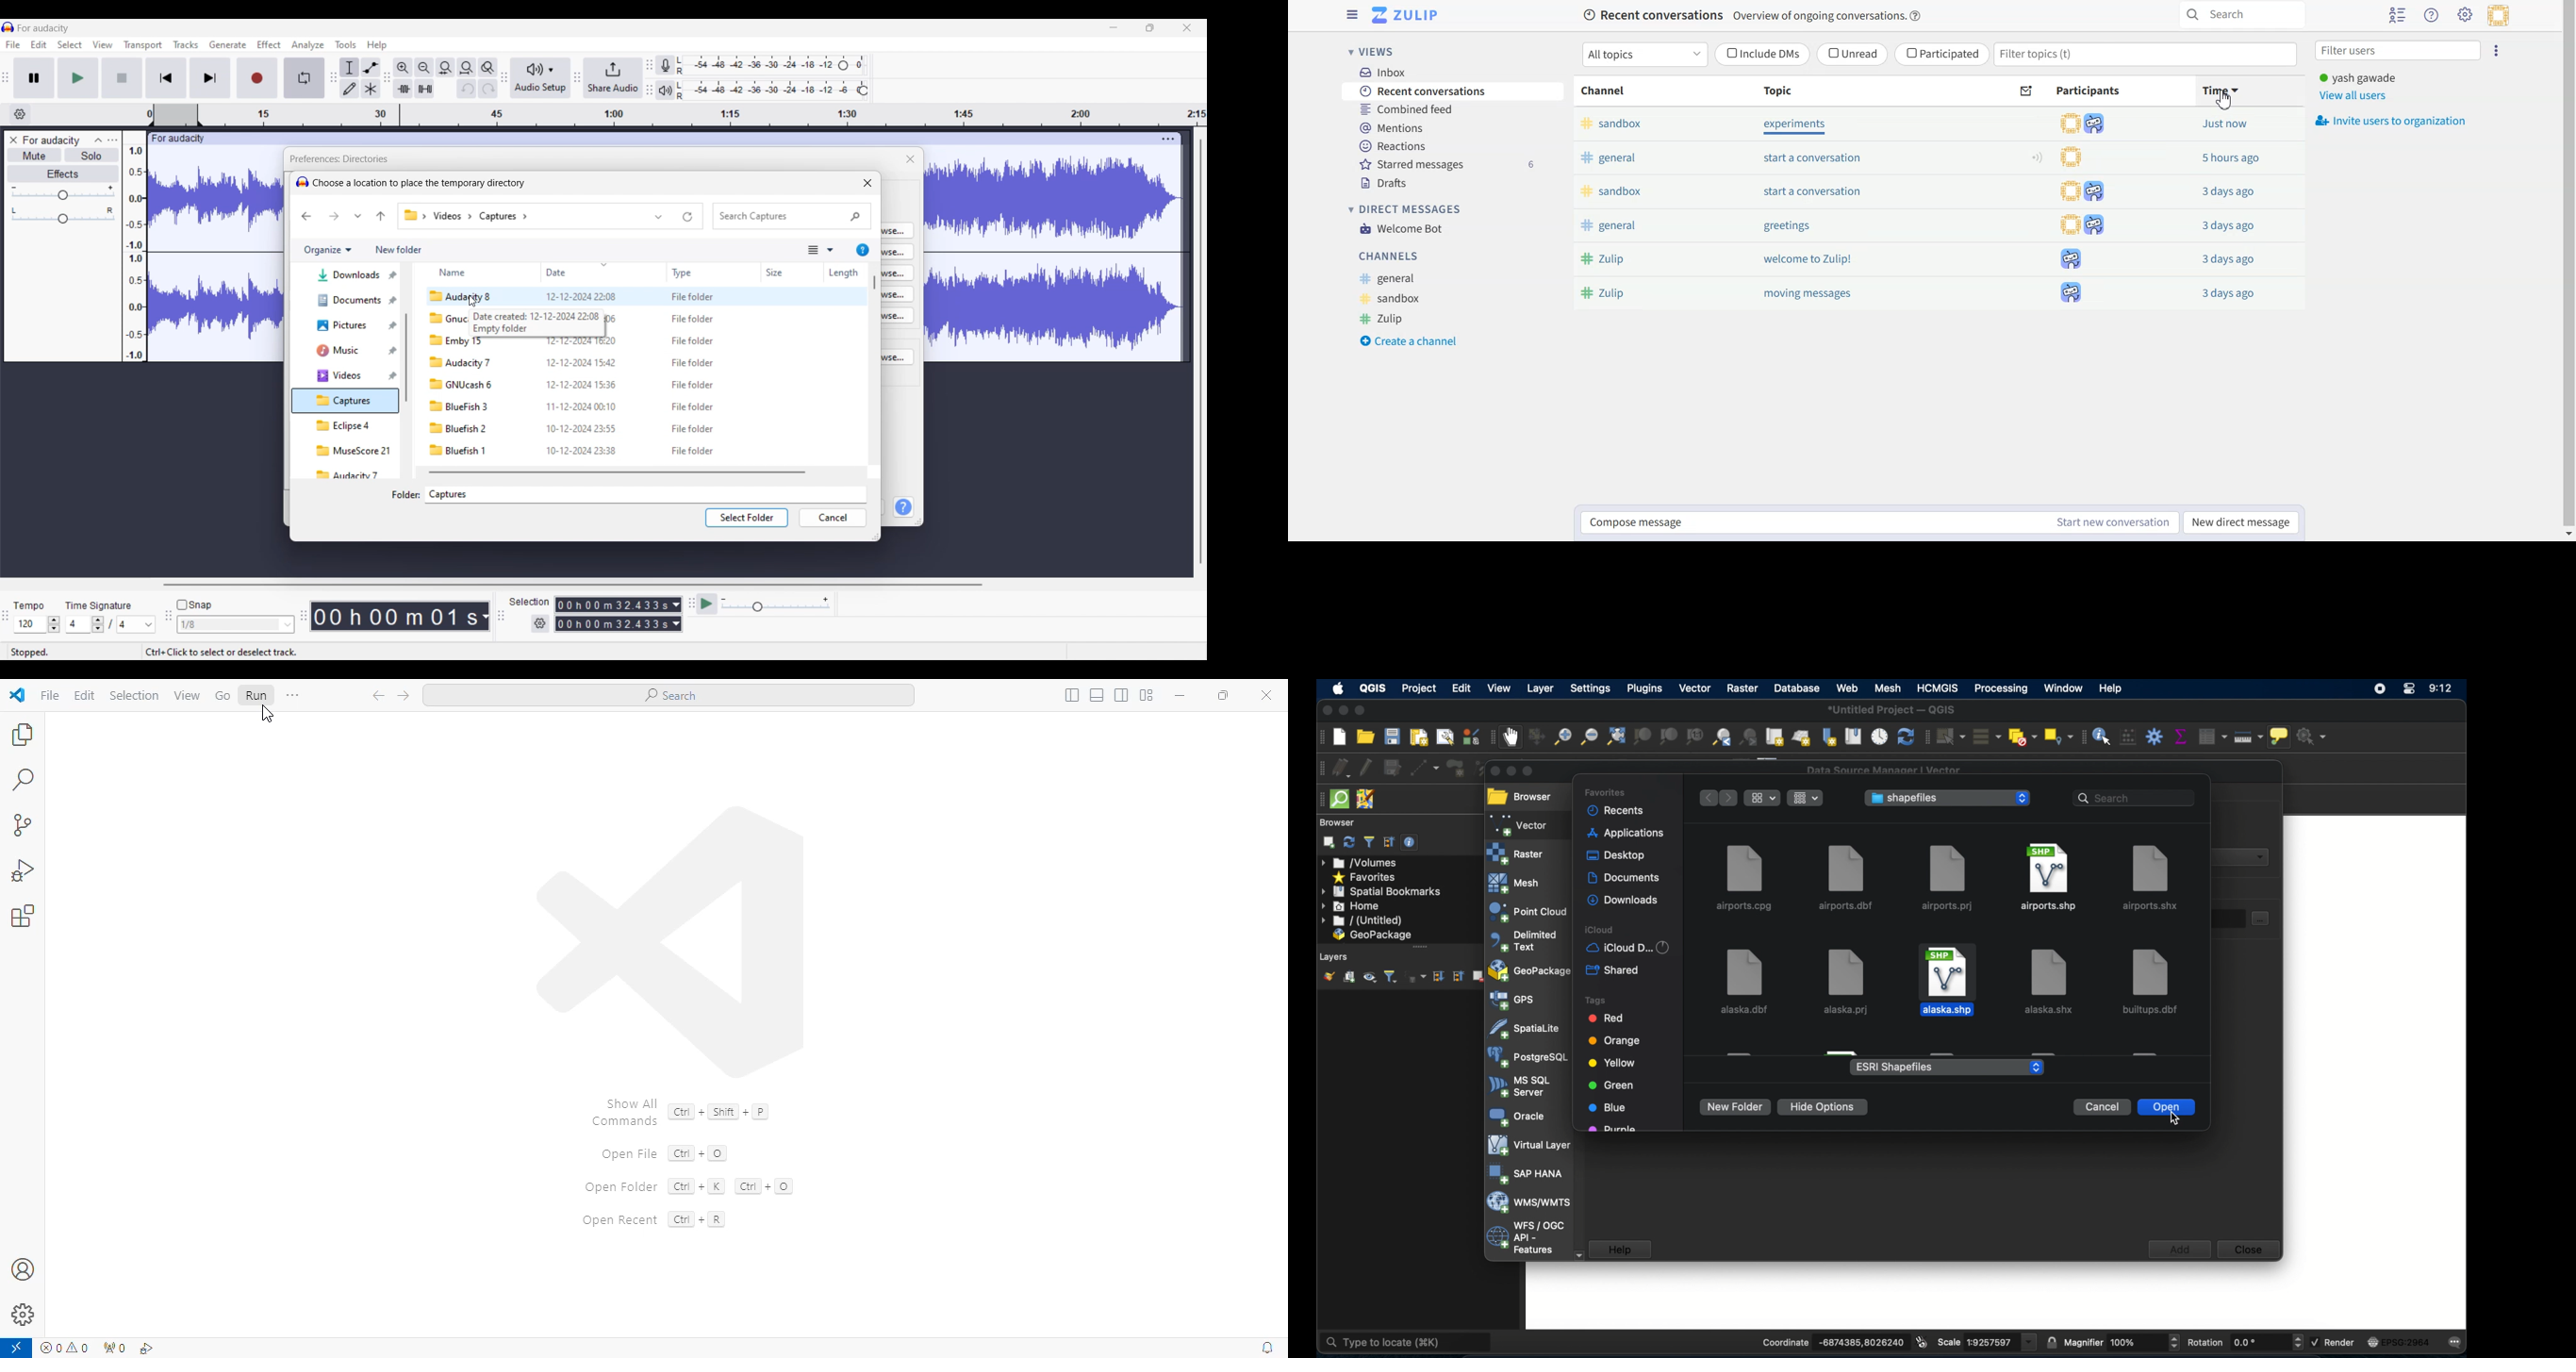 This screenshot has height=1372, width=2576. What do you see at coordinates (1071, 696) in the screenshot?
I see `toggle primary side bar` at bounding box center [1071, 696].